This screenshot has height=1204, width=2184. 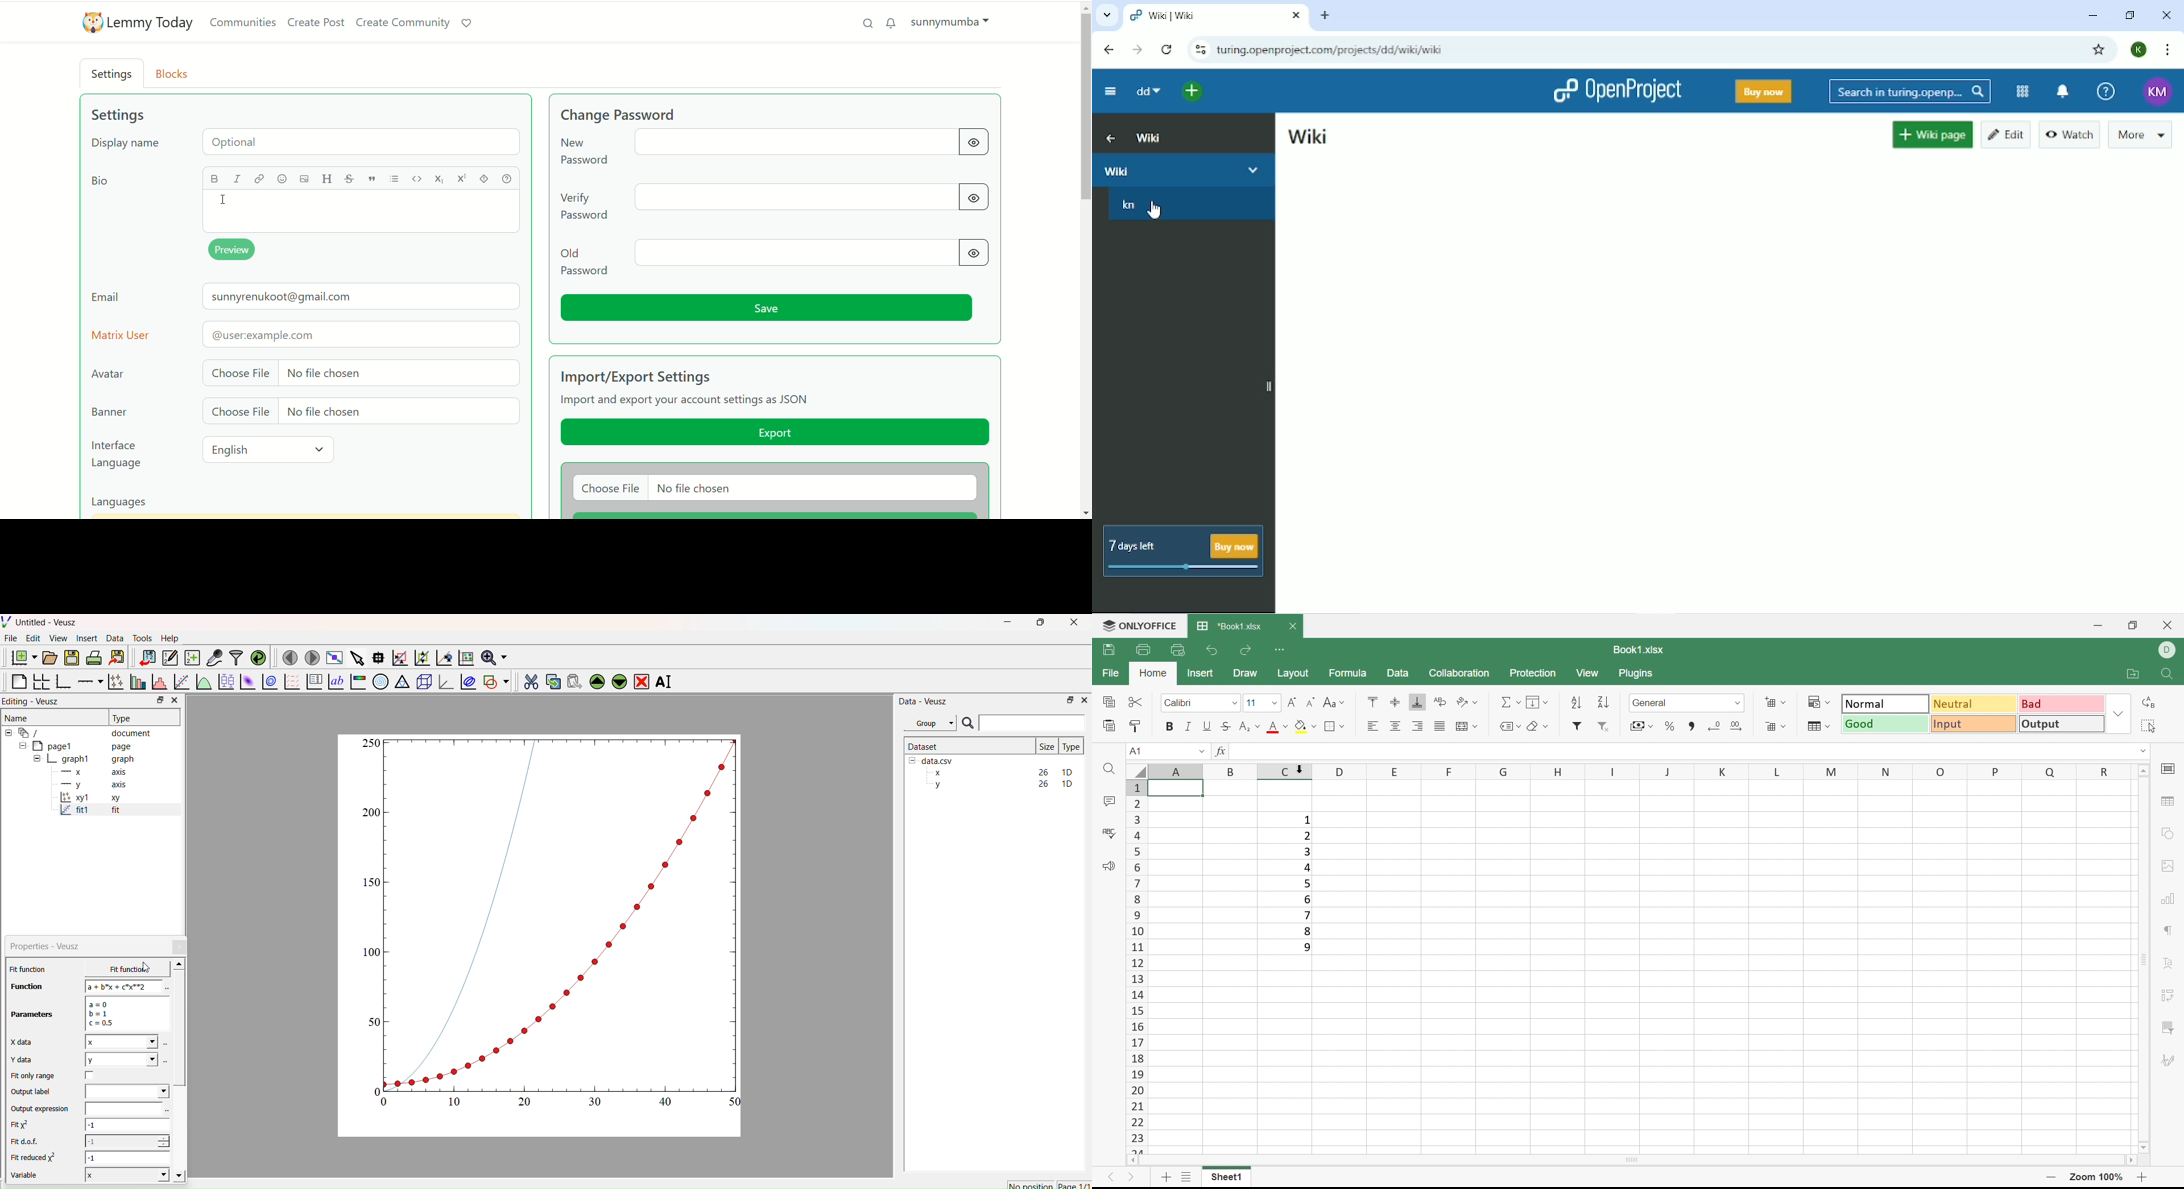 What do you see at coordinates (1975, 724) in the screenshot?
I see `Input` at bounding box center [1975, 724].